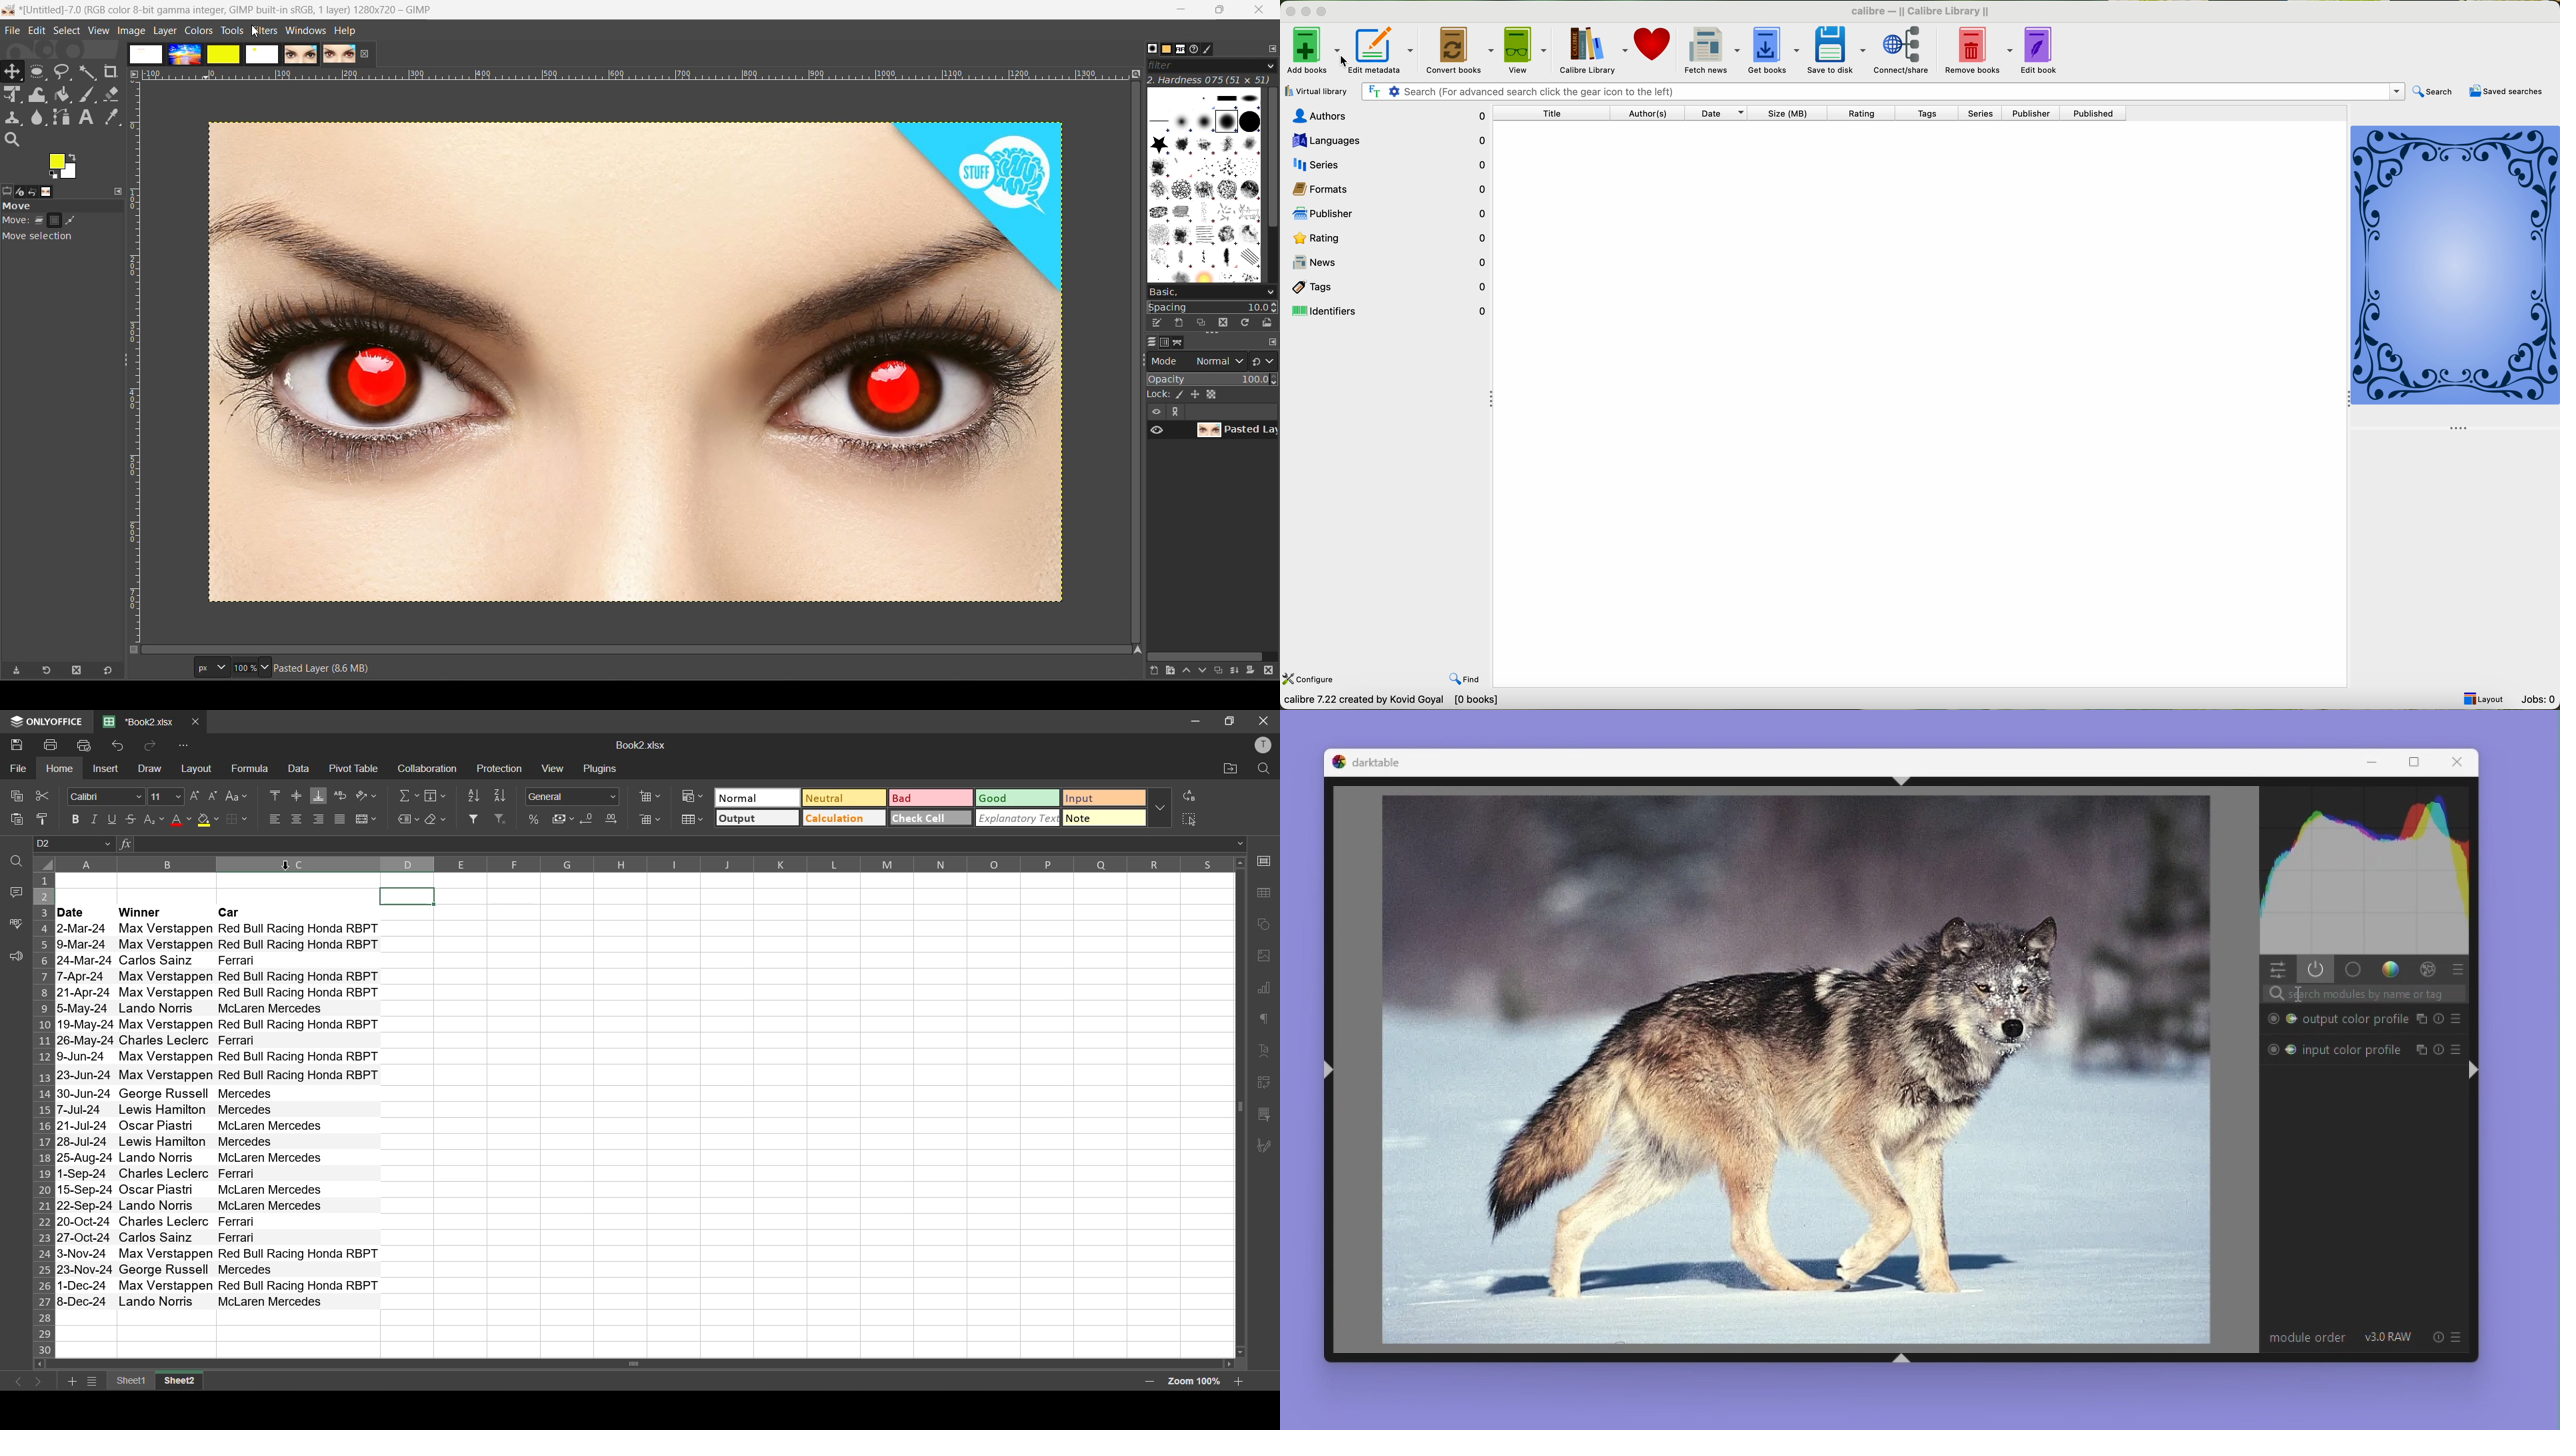  I want to click on strikethrough, so click(133, 819).